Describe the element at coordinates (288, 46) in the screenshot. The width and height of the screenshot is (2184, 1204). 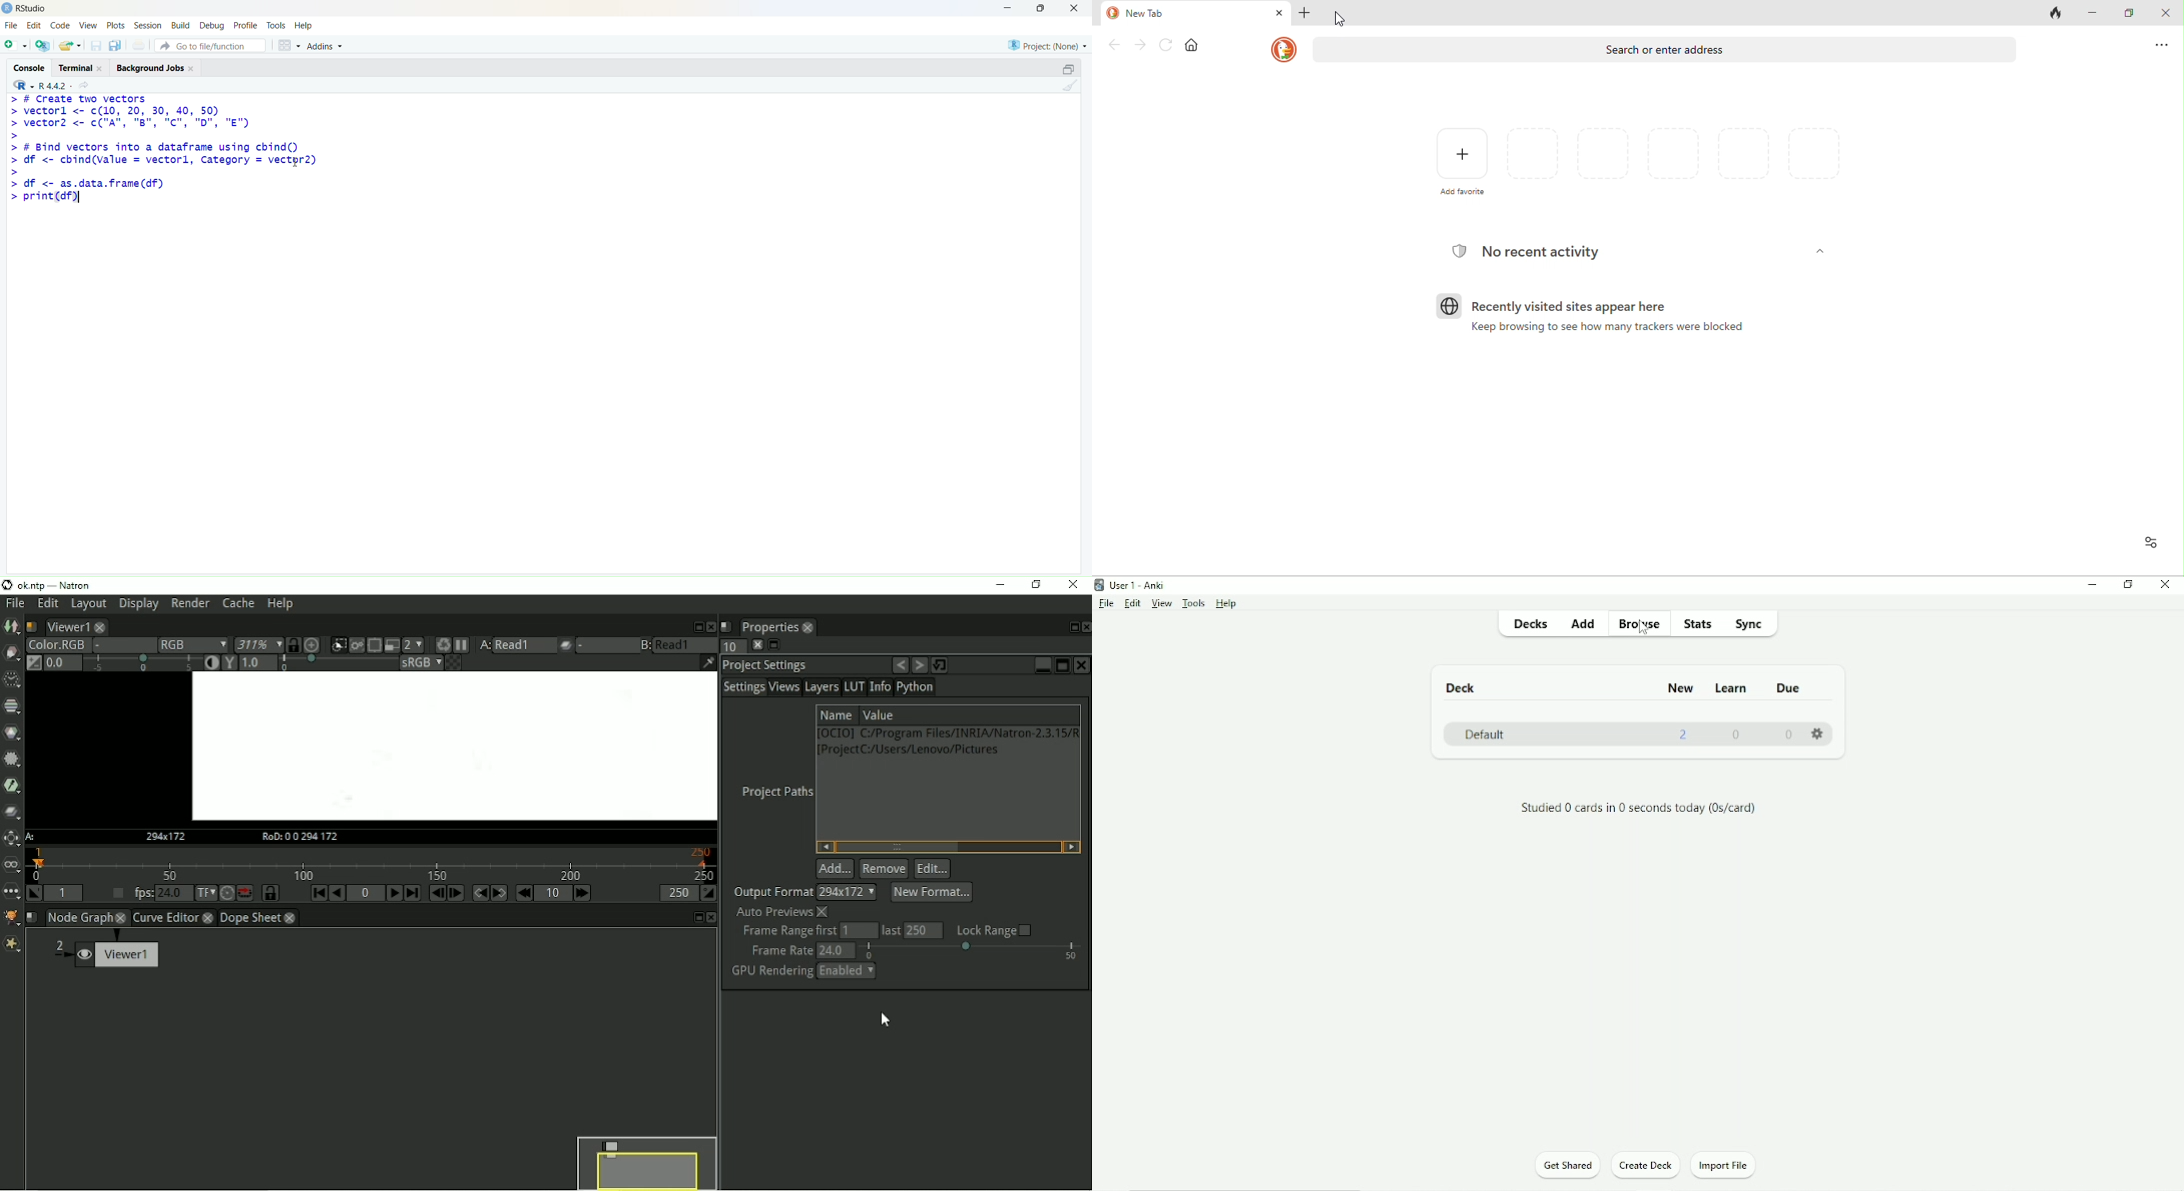
I see `workspace panes` at that location.